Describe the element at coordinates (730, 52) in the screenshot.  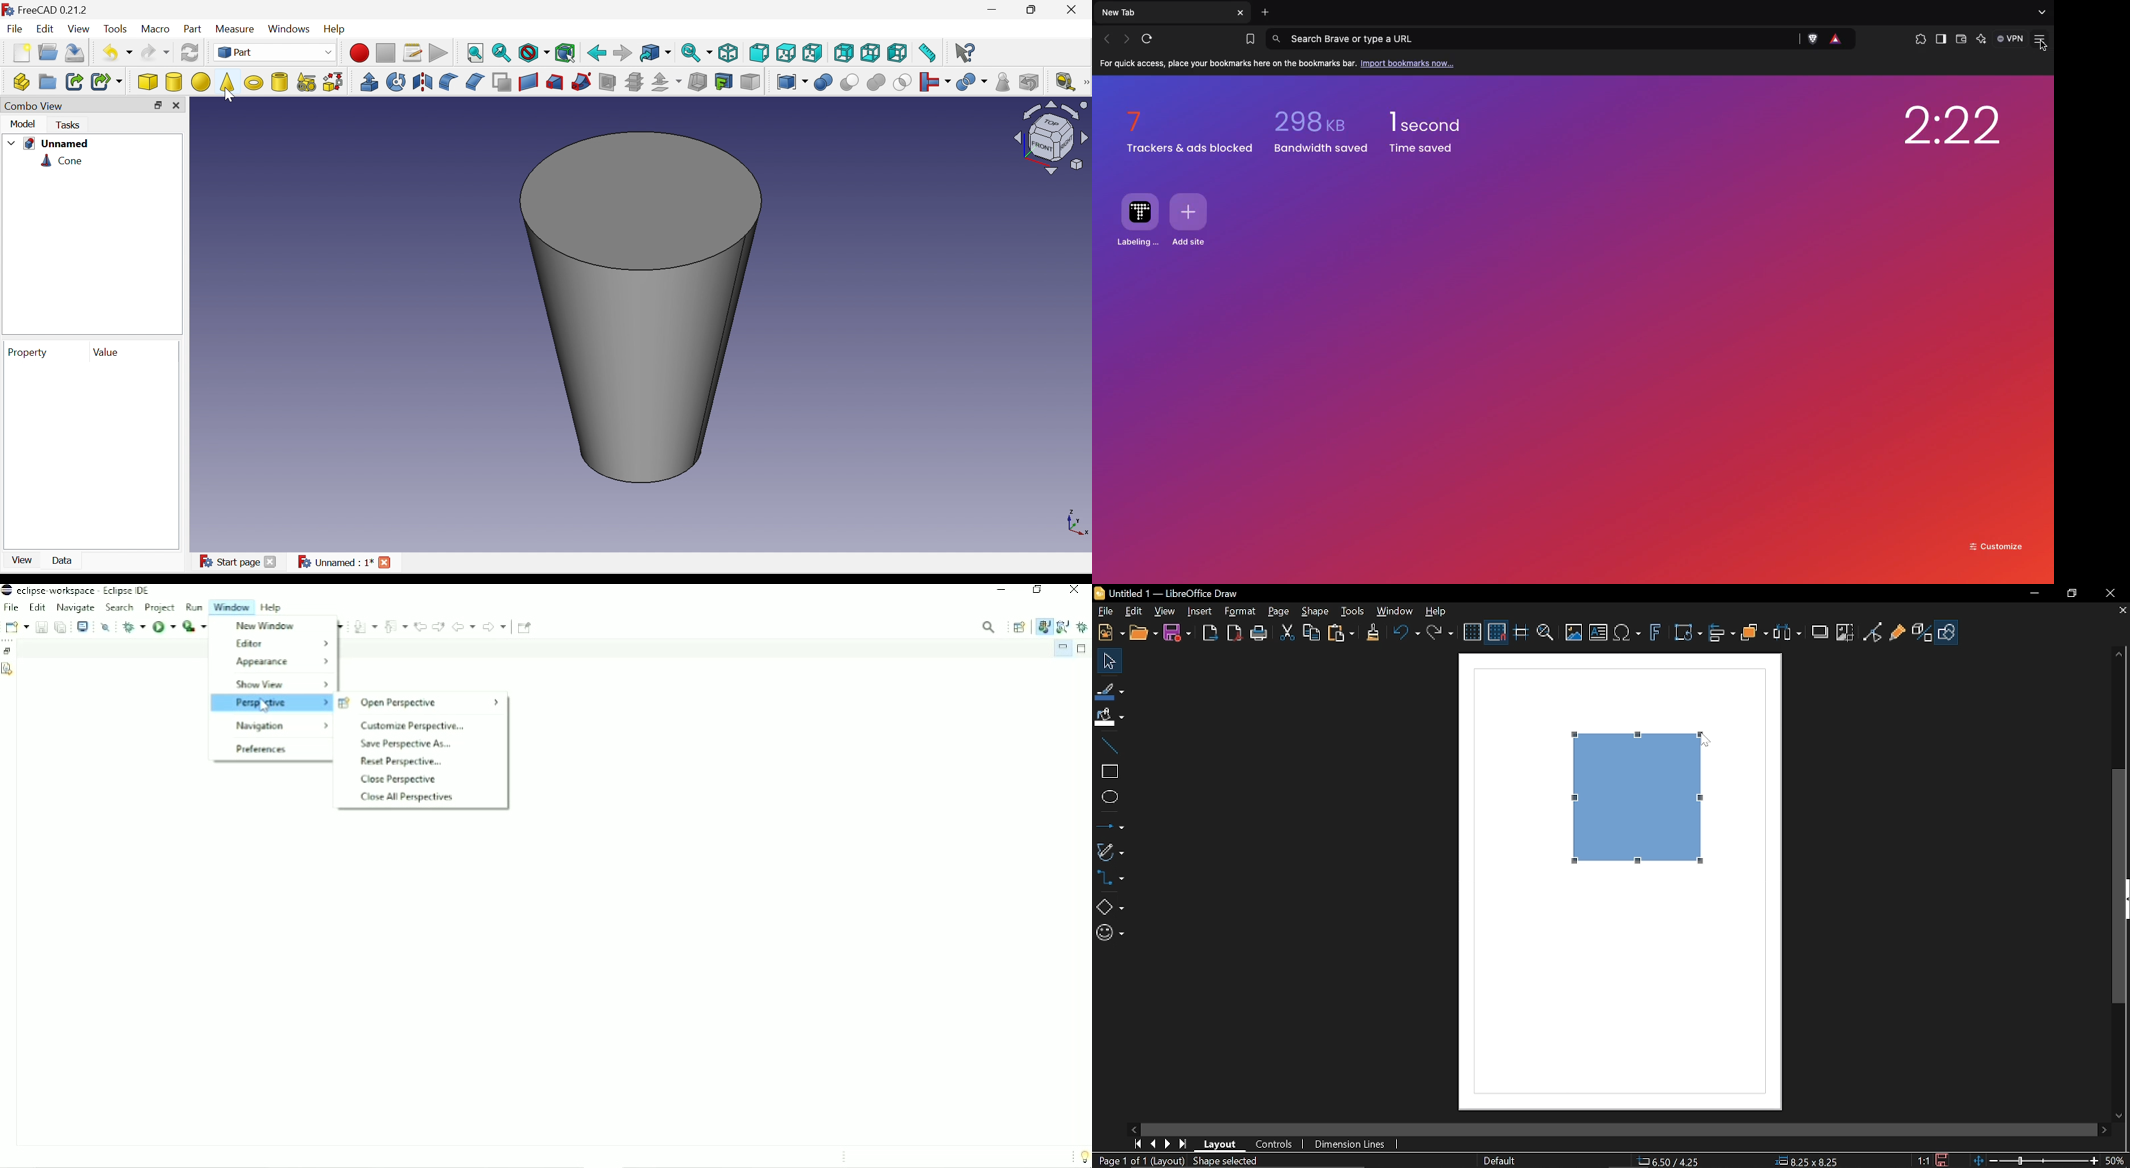
I see `Isometric` at that location.